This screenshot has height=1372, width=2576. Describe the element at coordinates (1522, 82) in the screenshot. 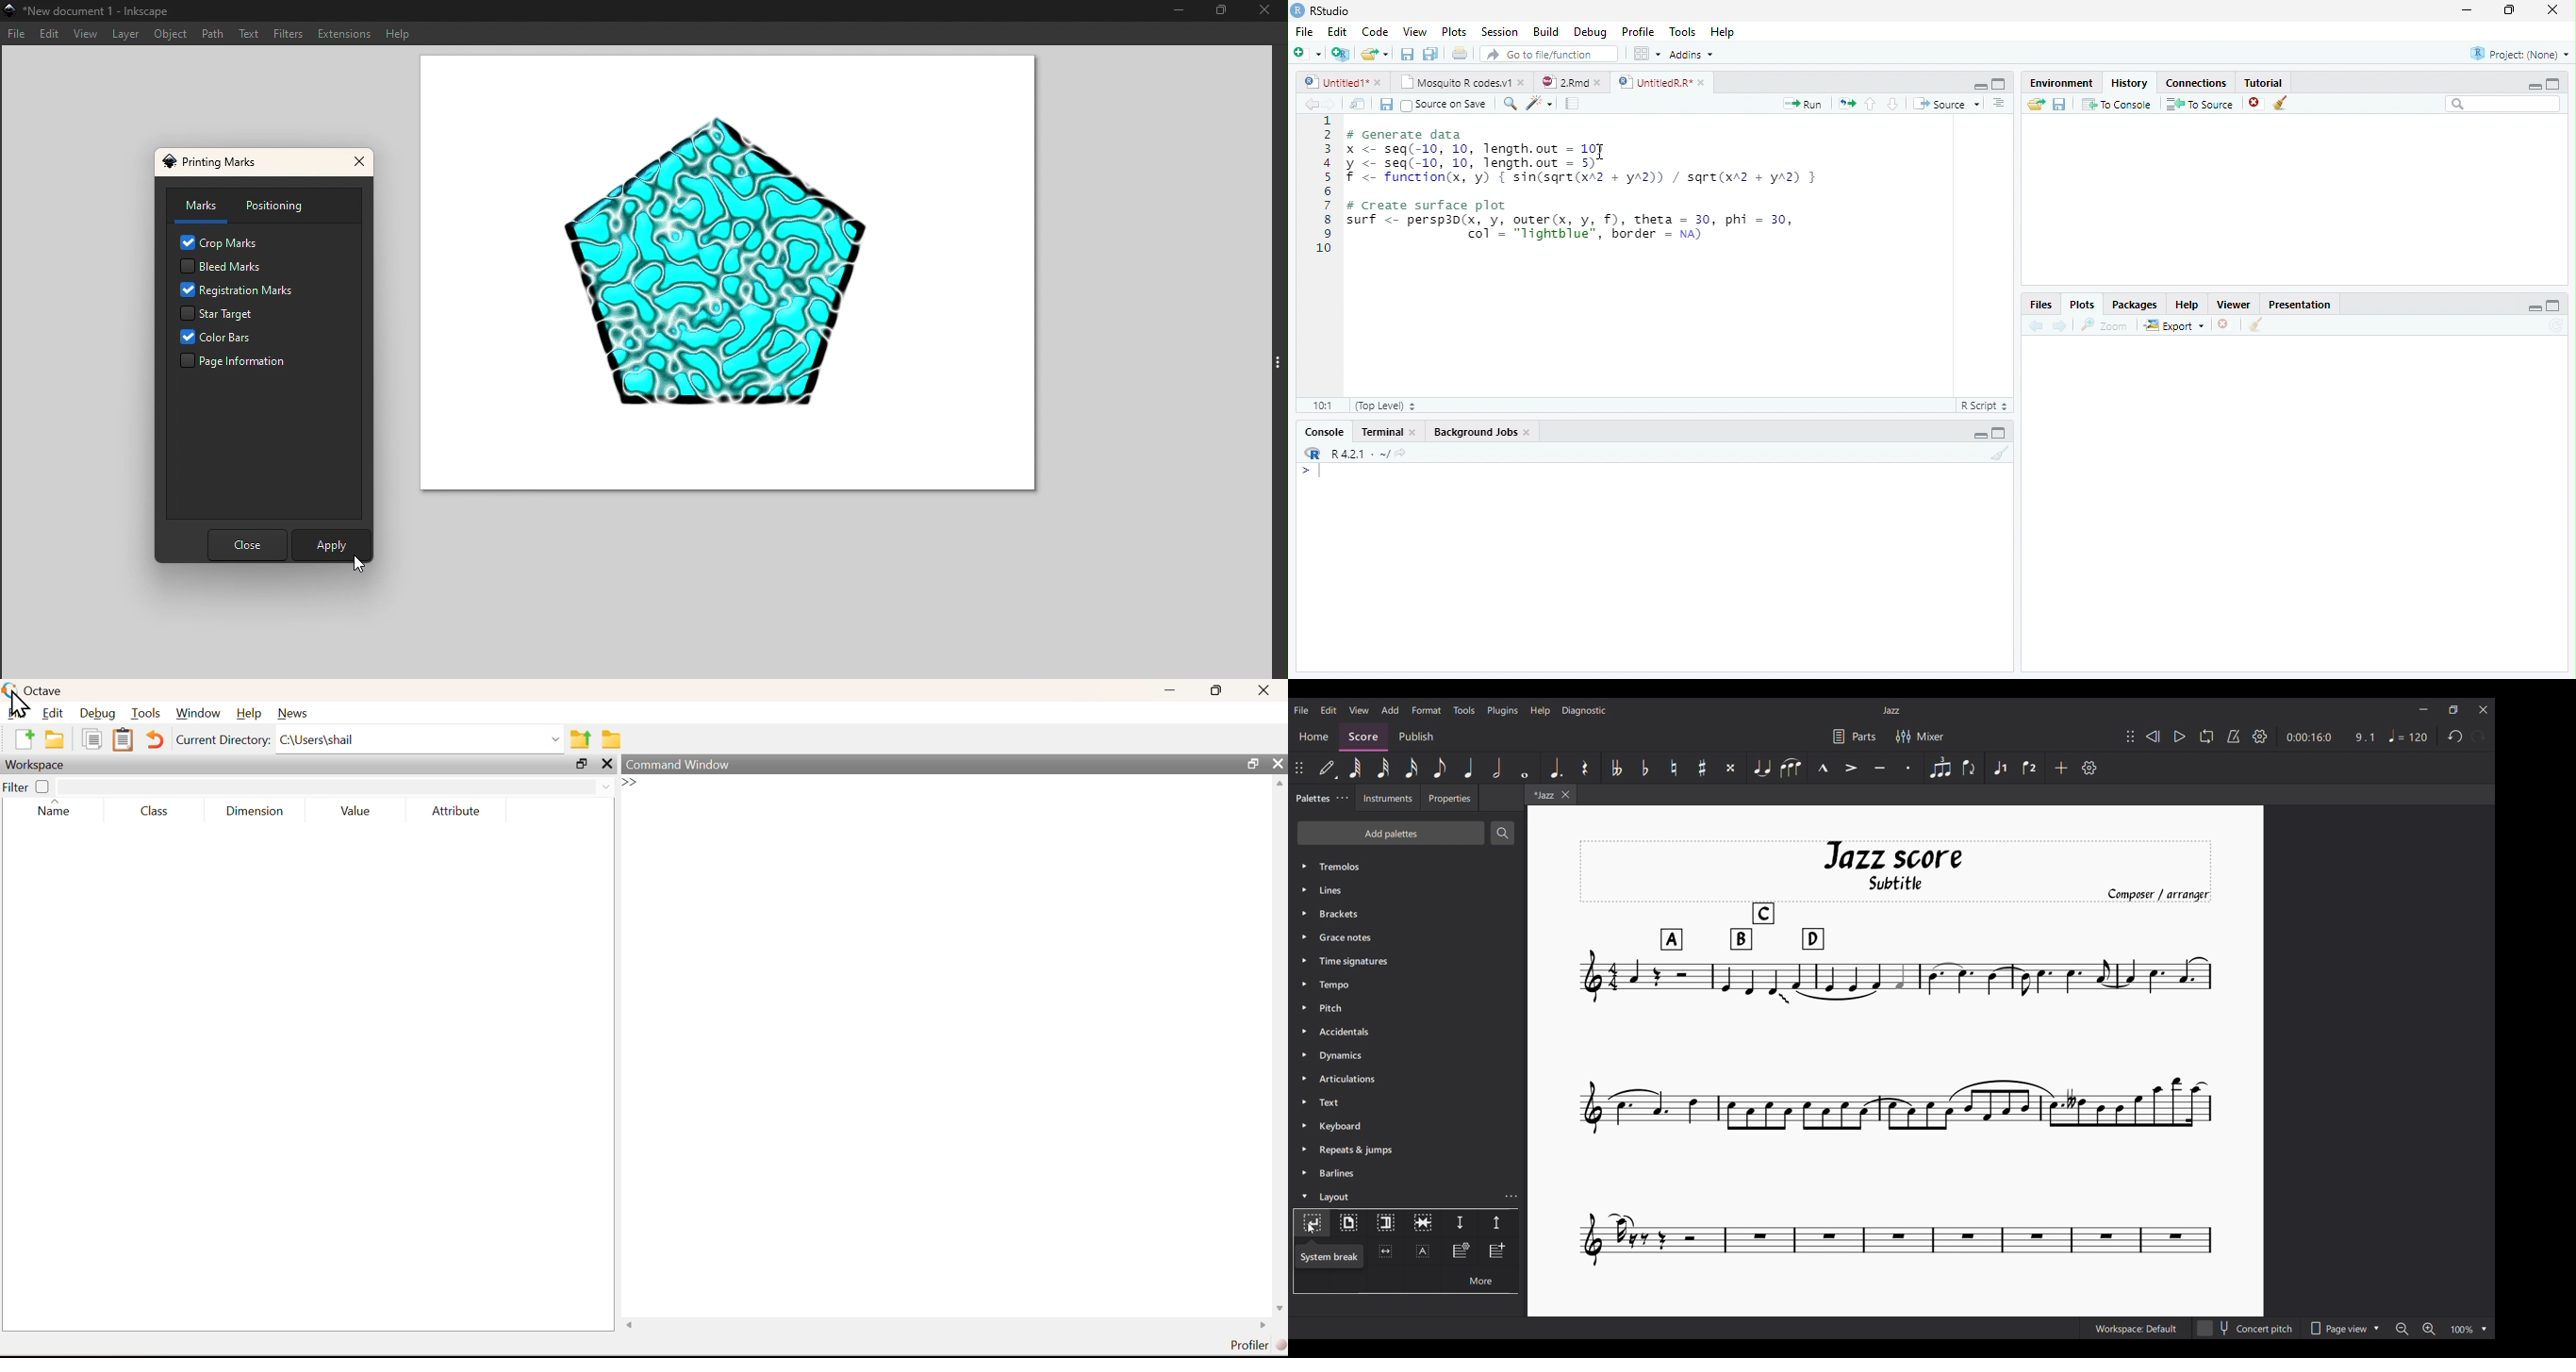

I see `close` at that location.